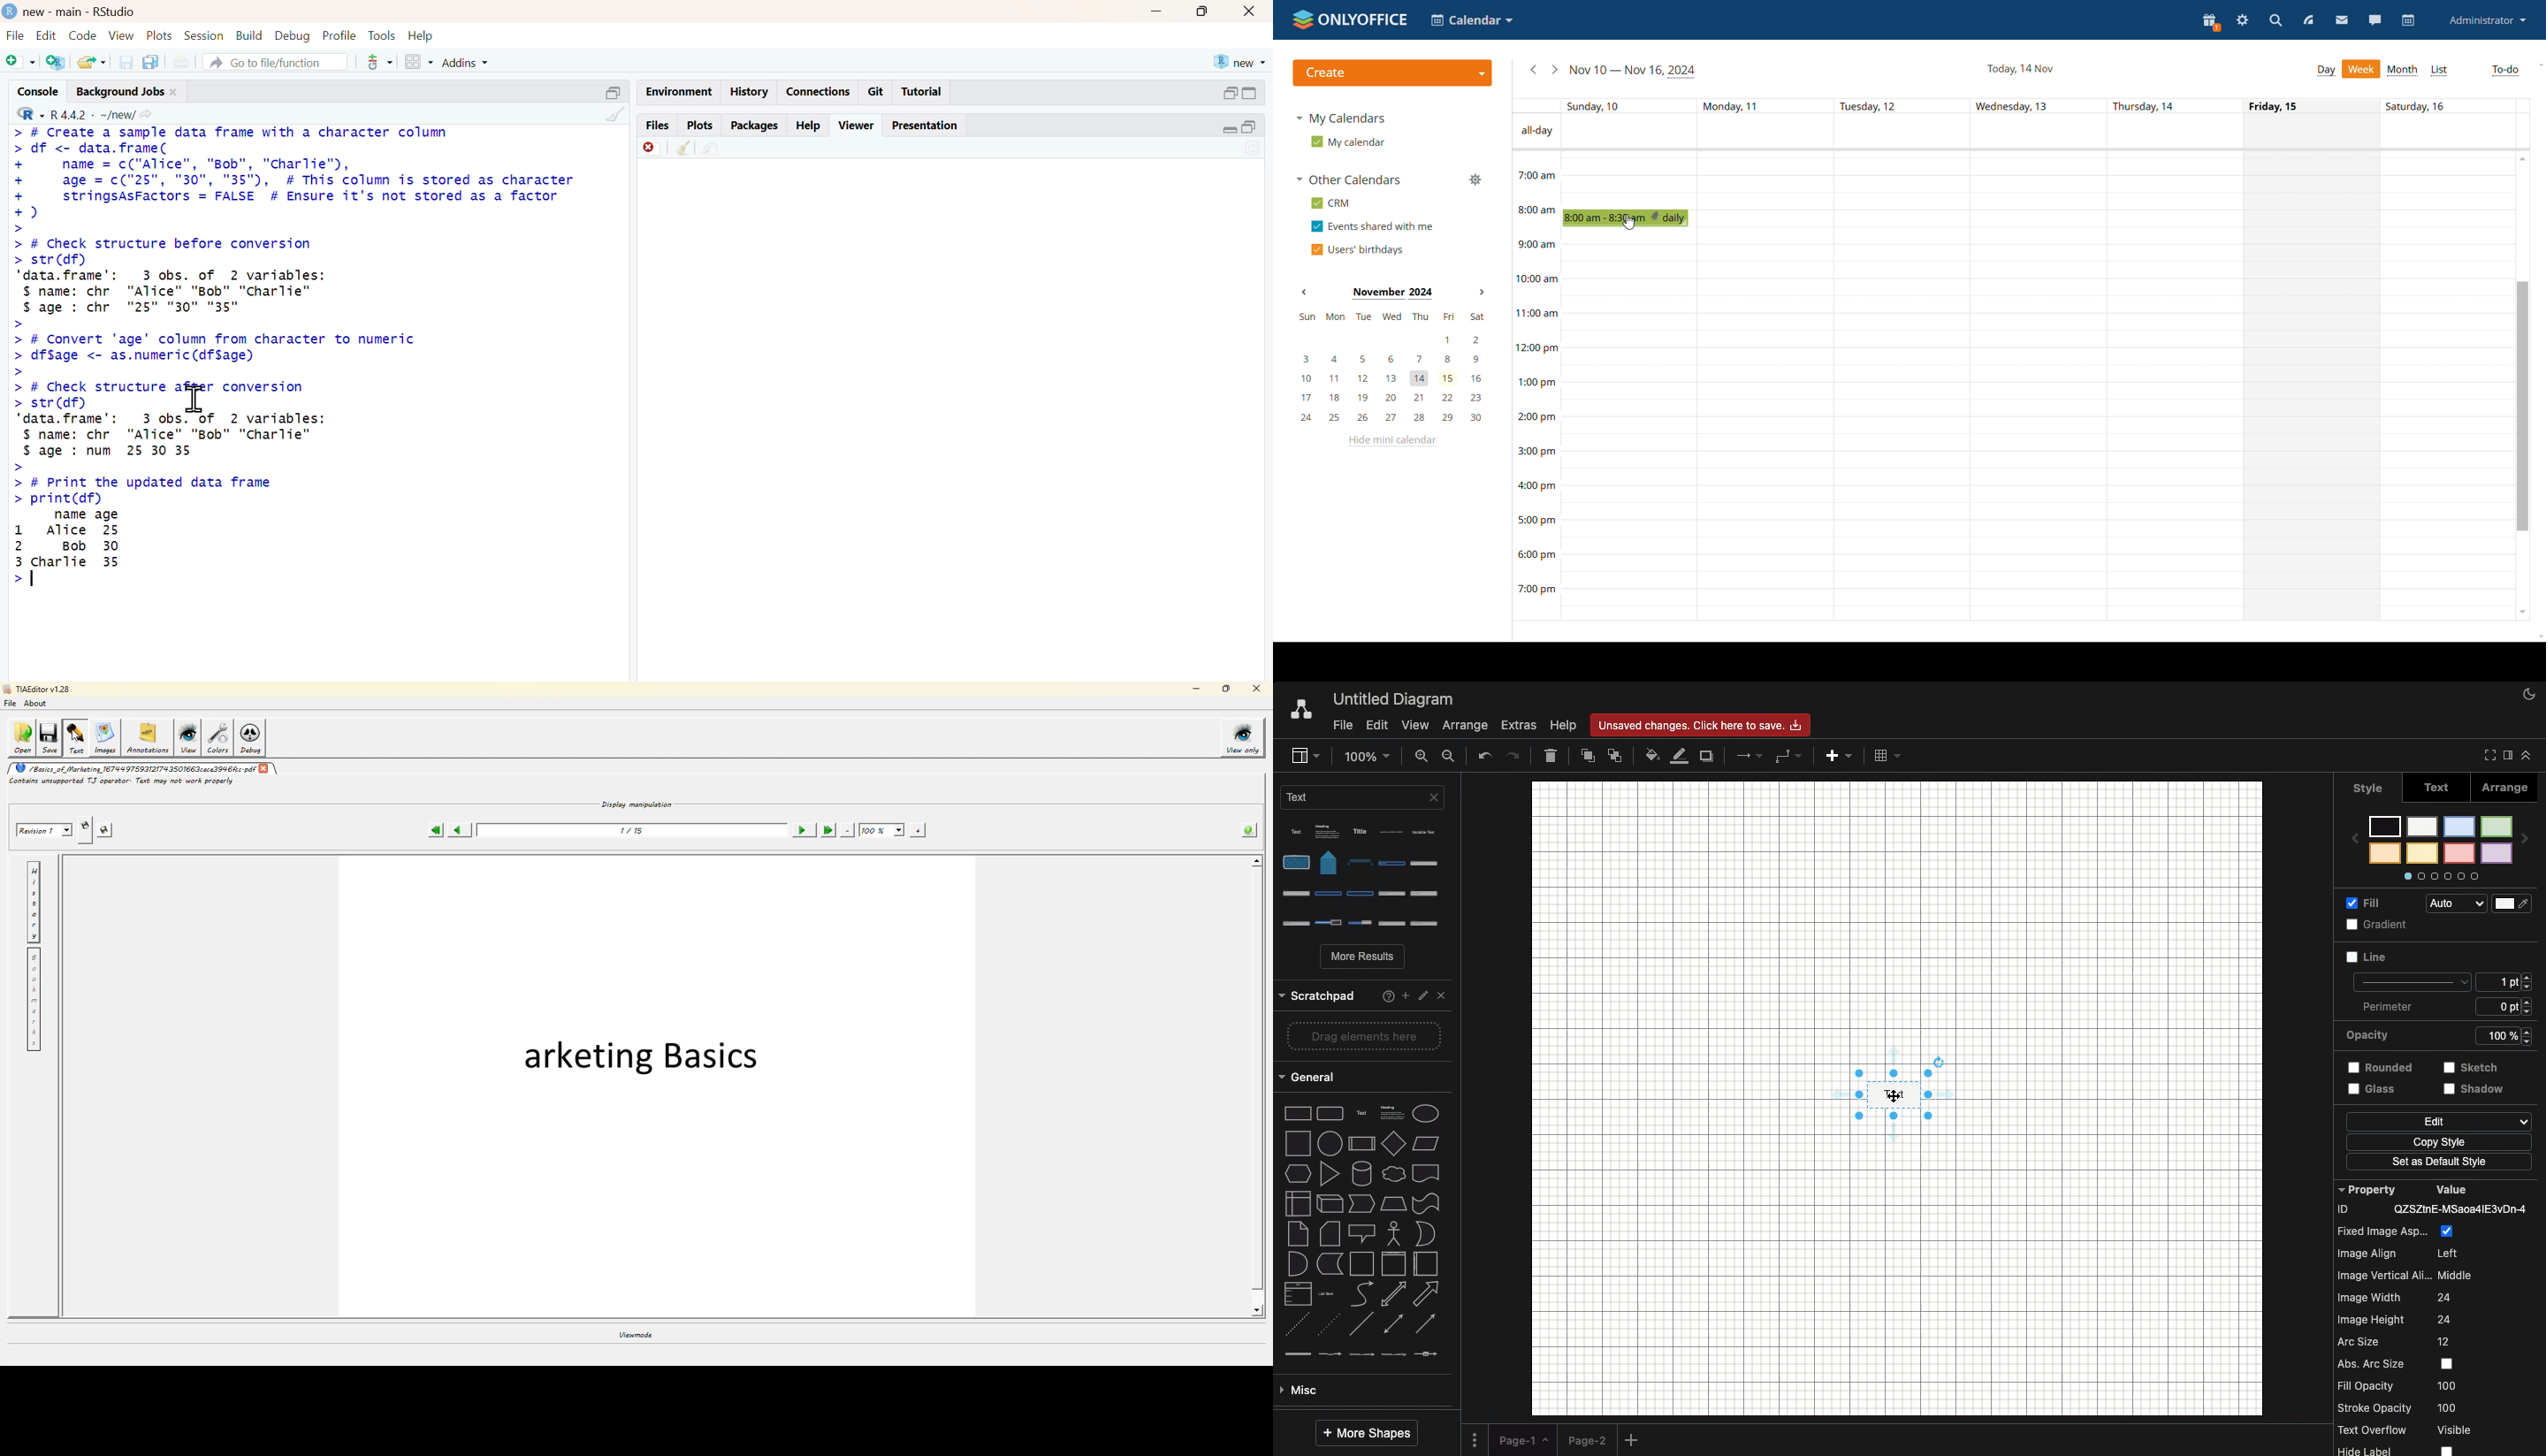  Describe the element at coordinates (1229, 93) in the screenshot. I see `open in separate window` at that location.